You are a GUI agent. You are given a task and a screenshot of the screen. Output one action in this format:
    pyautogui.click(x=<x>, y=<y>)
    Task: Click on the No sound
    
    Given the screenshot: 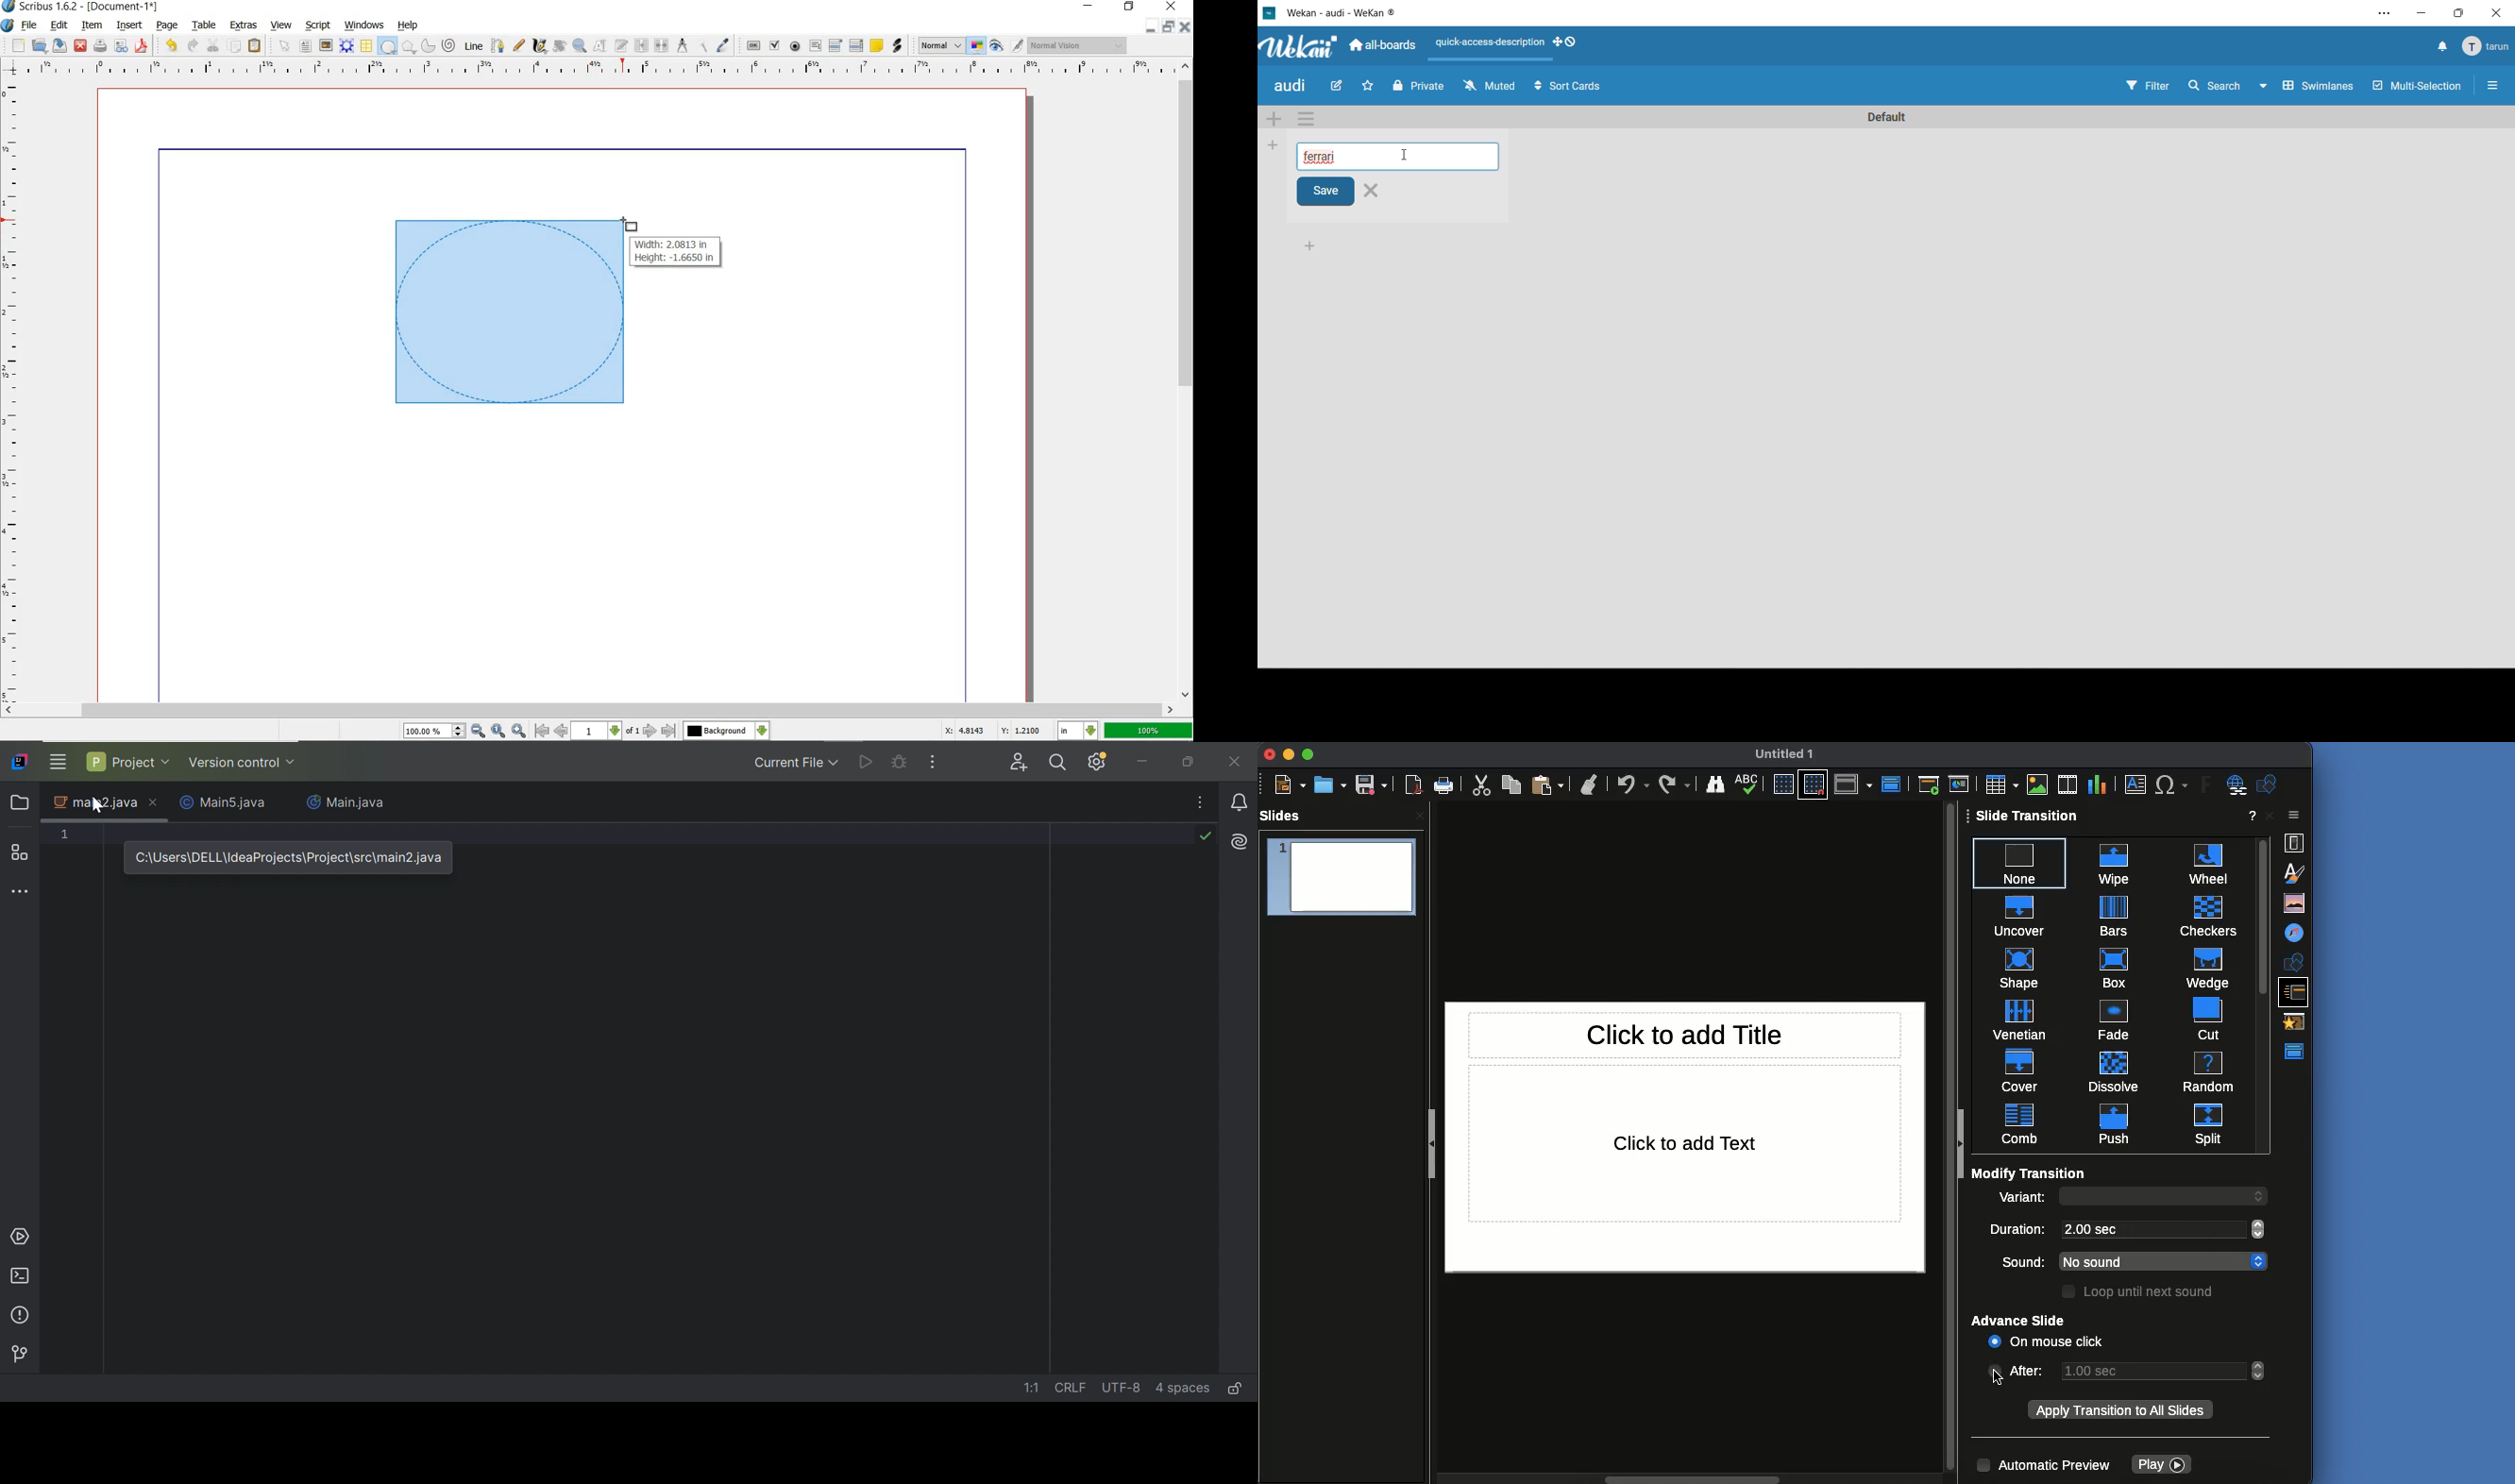 What is the action you would take?
    pyautogui.click(x=2149, y=1261)
    